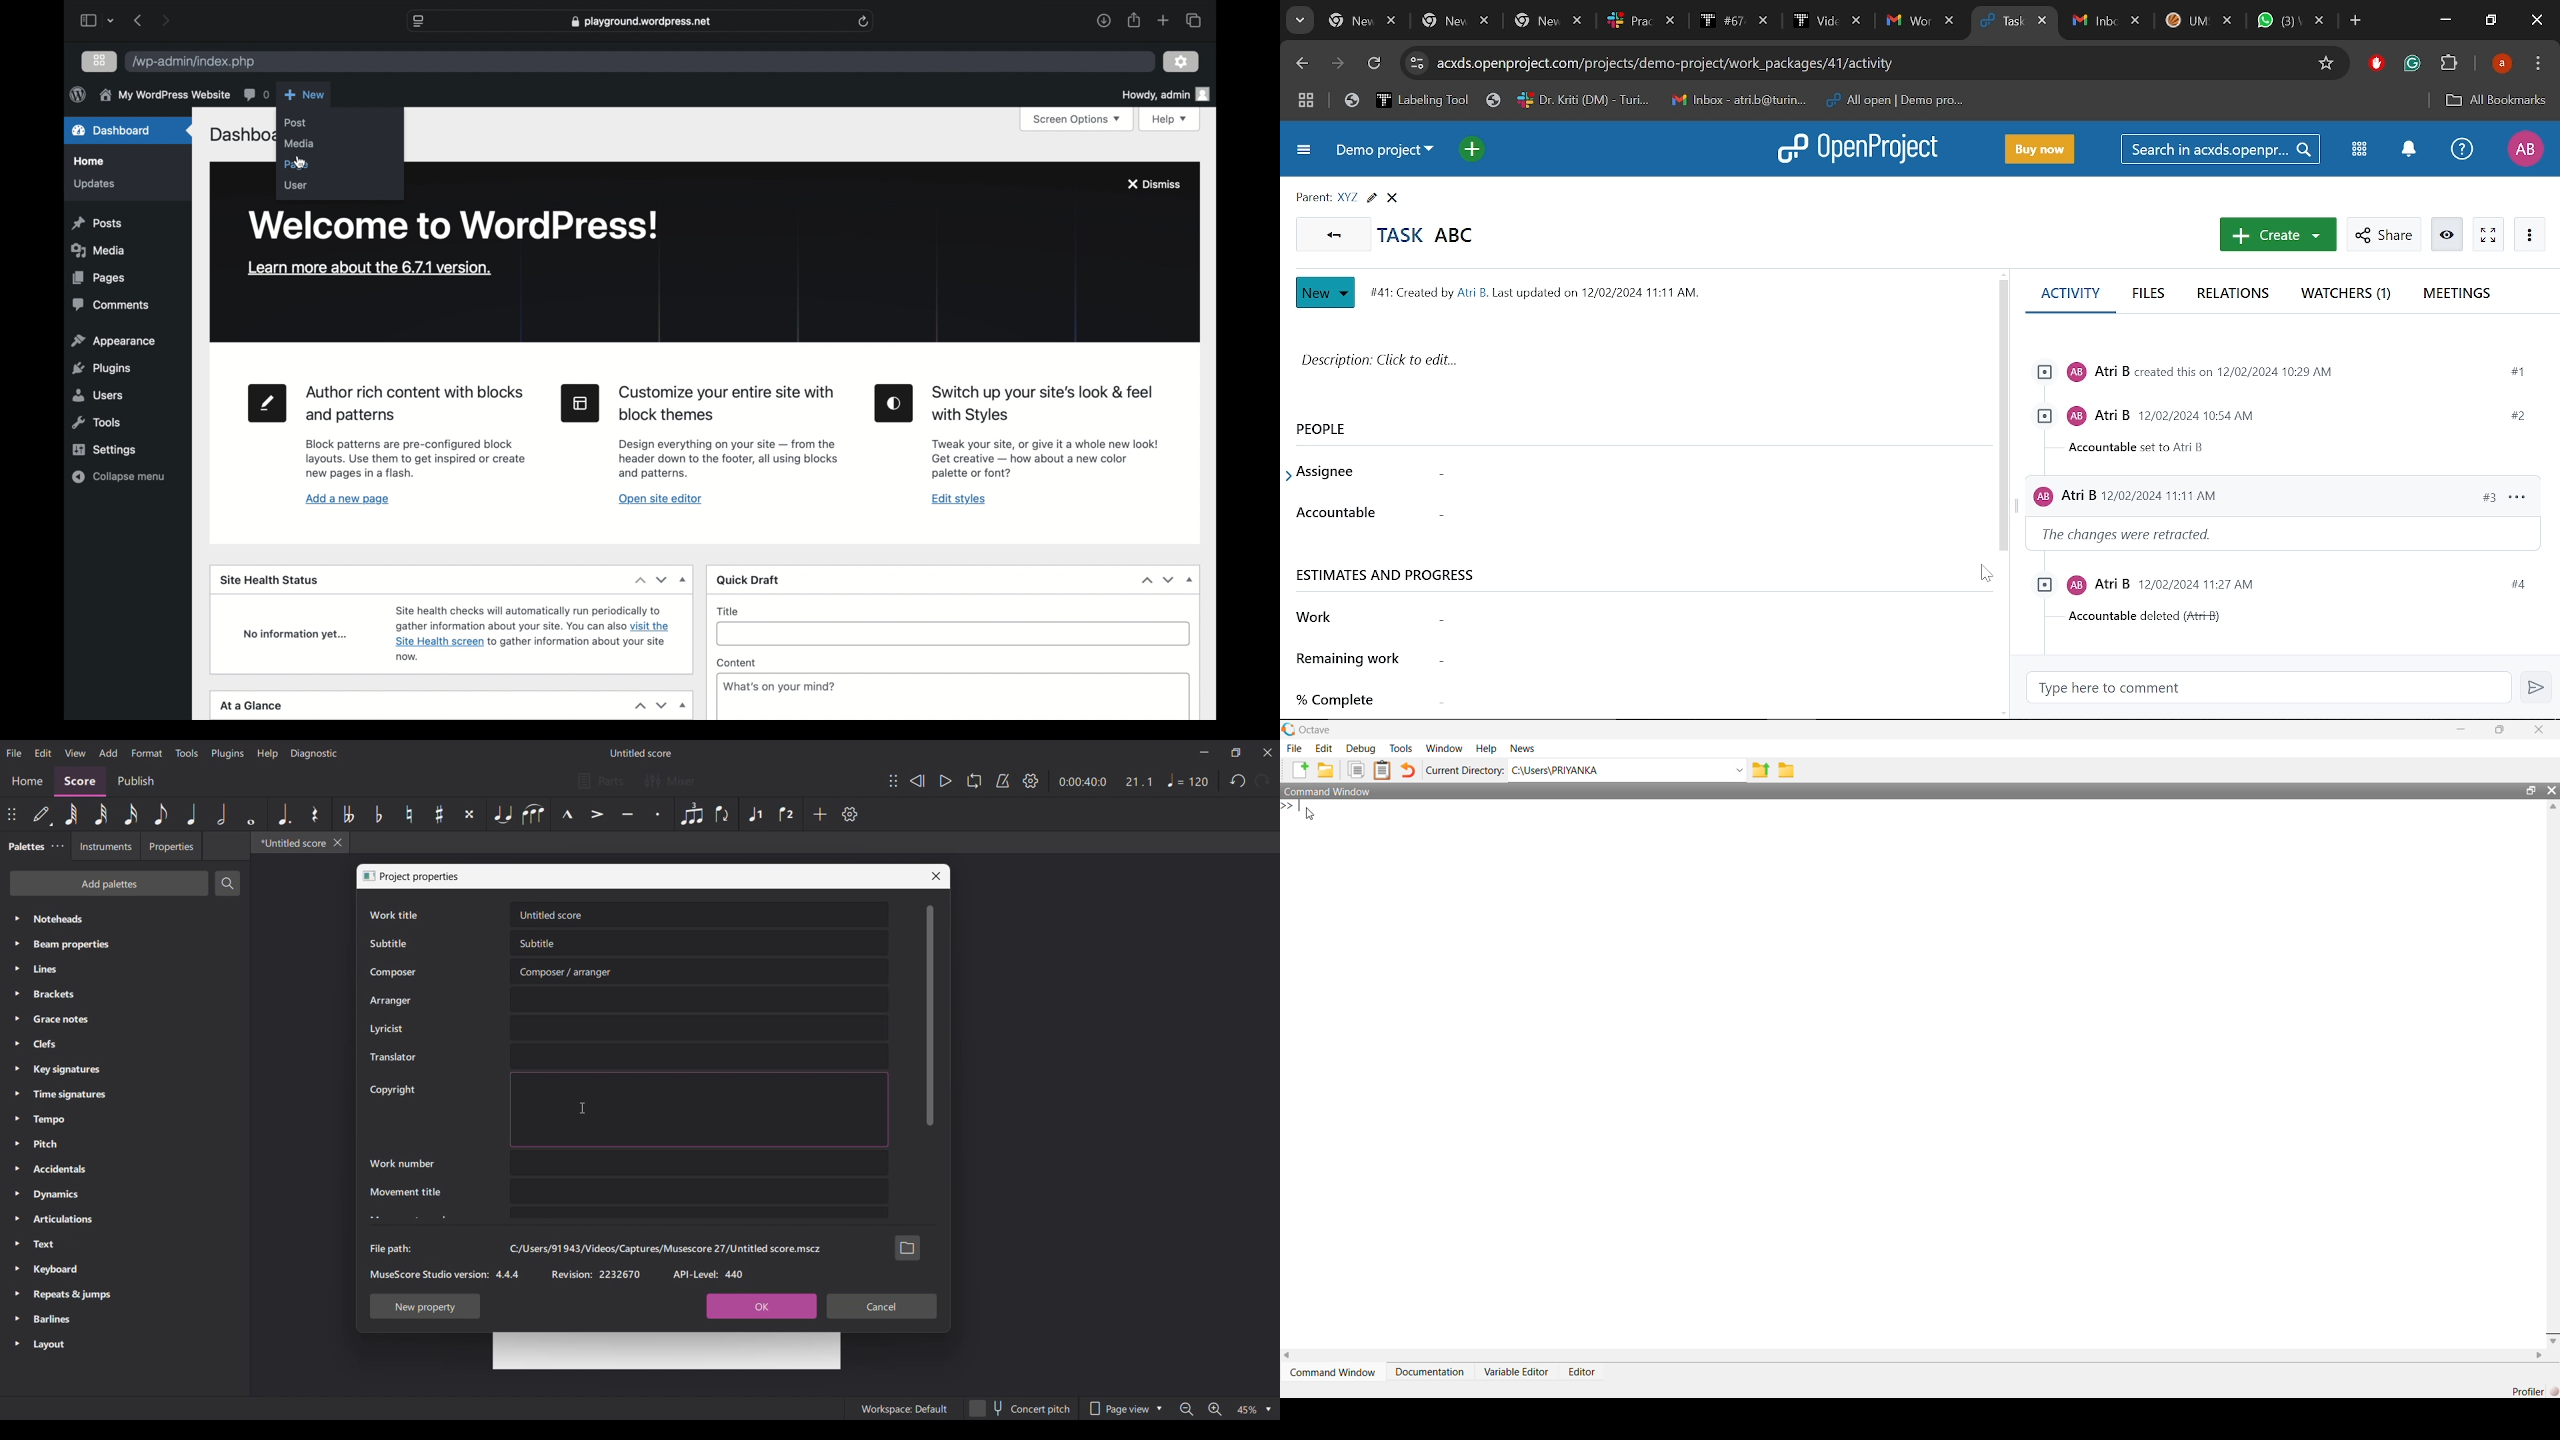 The height and width of the screenshot is (1456, 2576). Describe the element at coordinates (2147, 294) in the screenshot. I see `Files` at that location.